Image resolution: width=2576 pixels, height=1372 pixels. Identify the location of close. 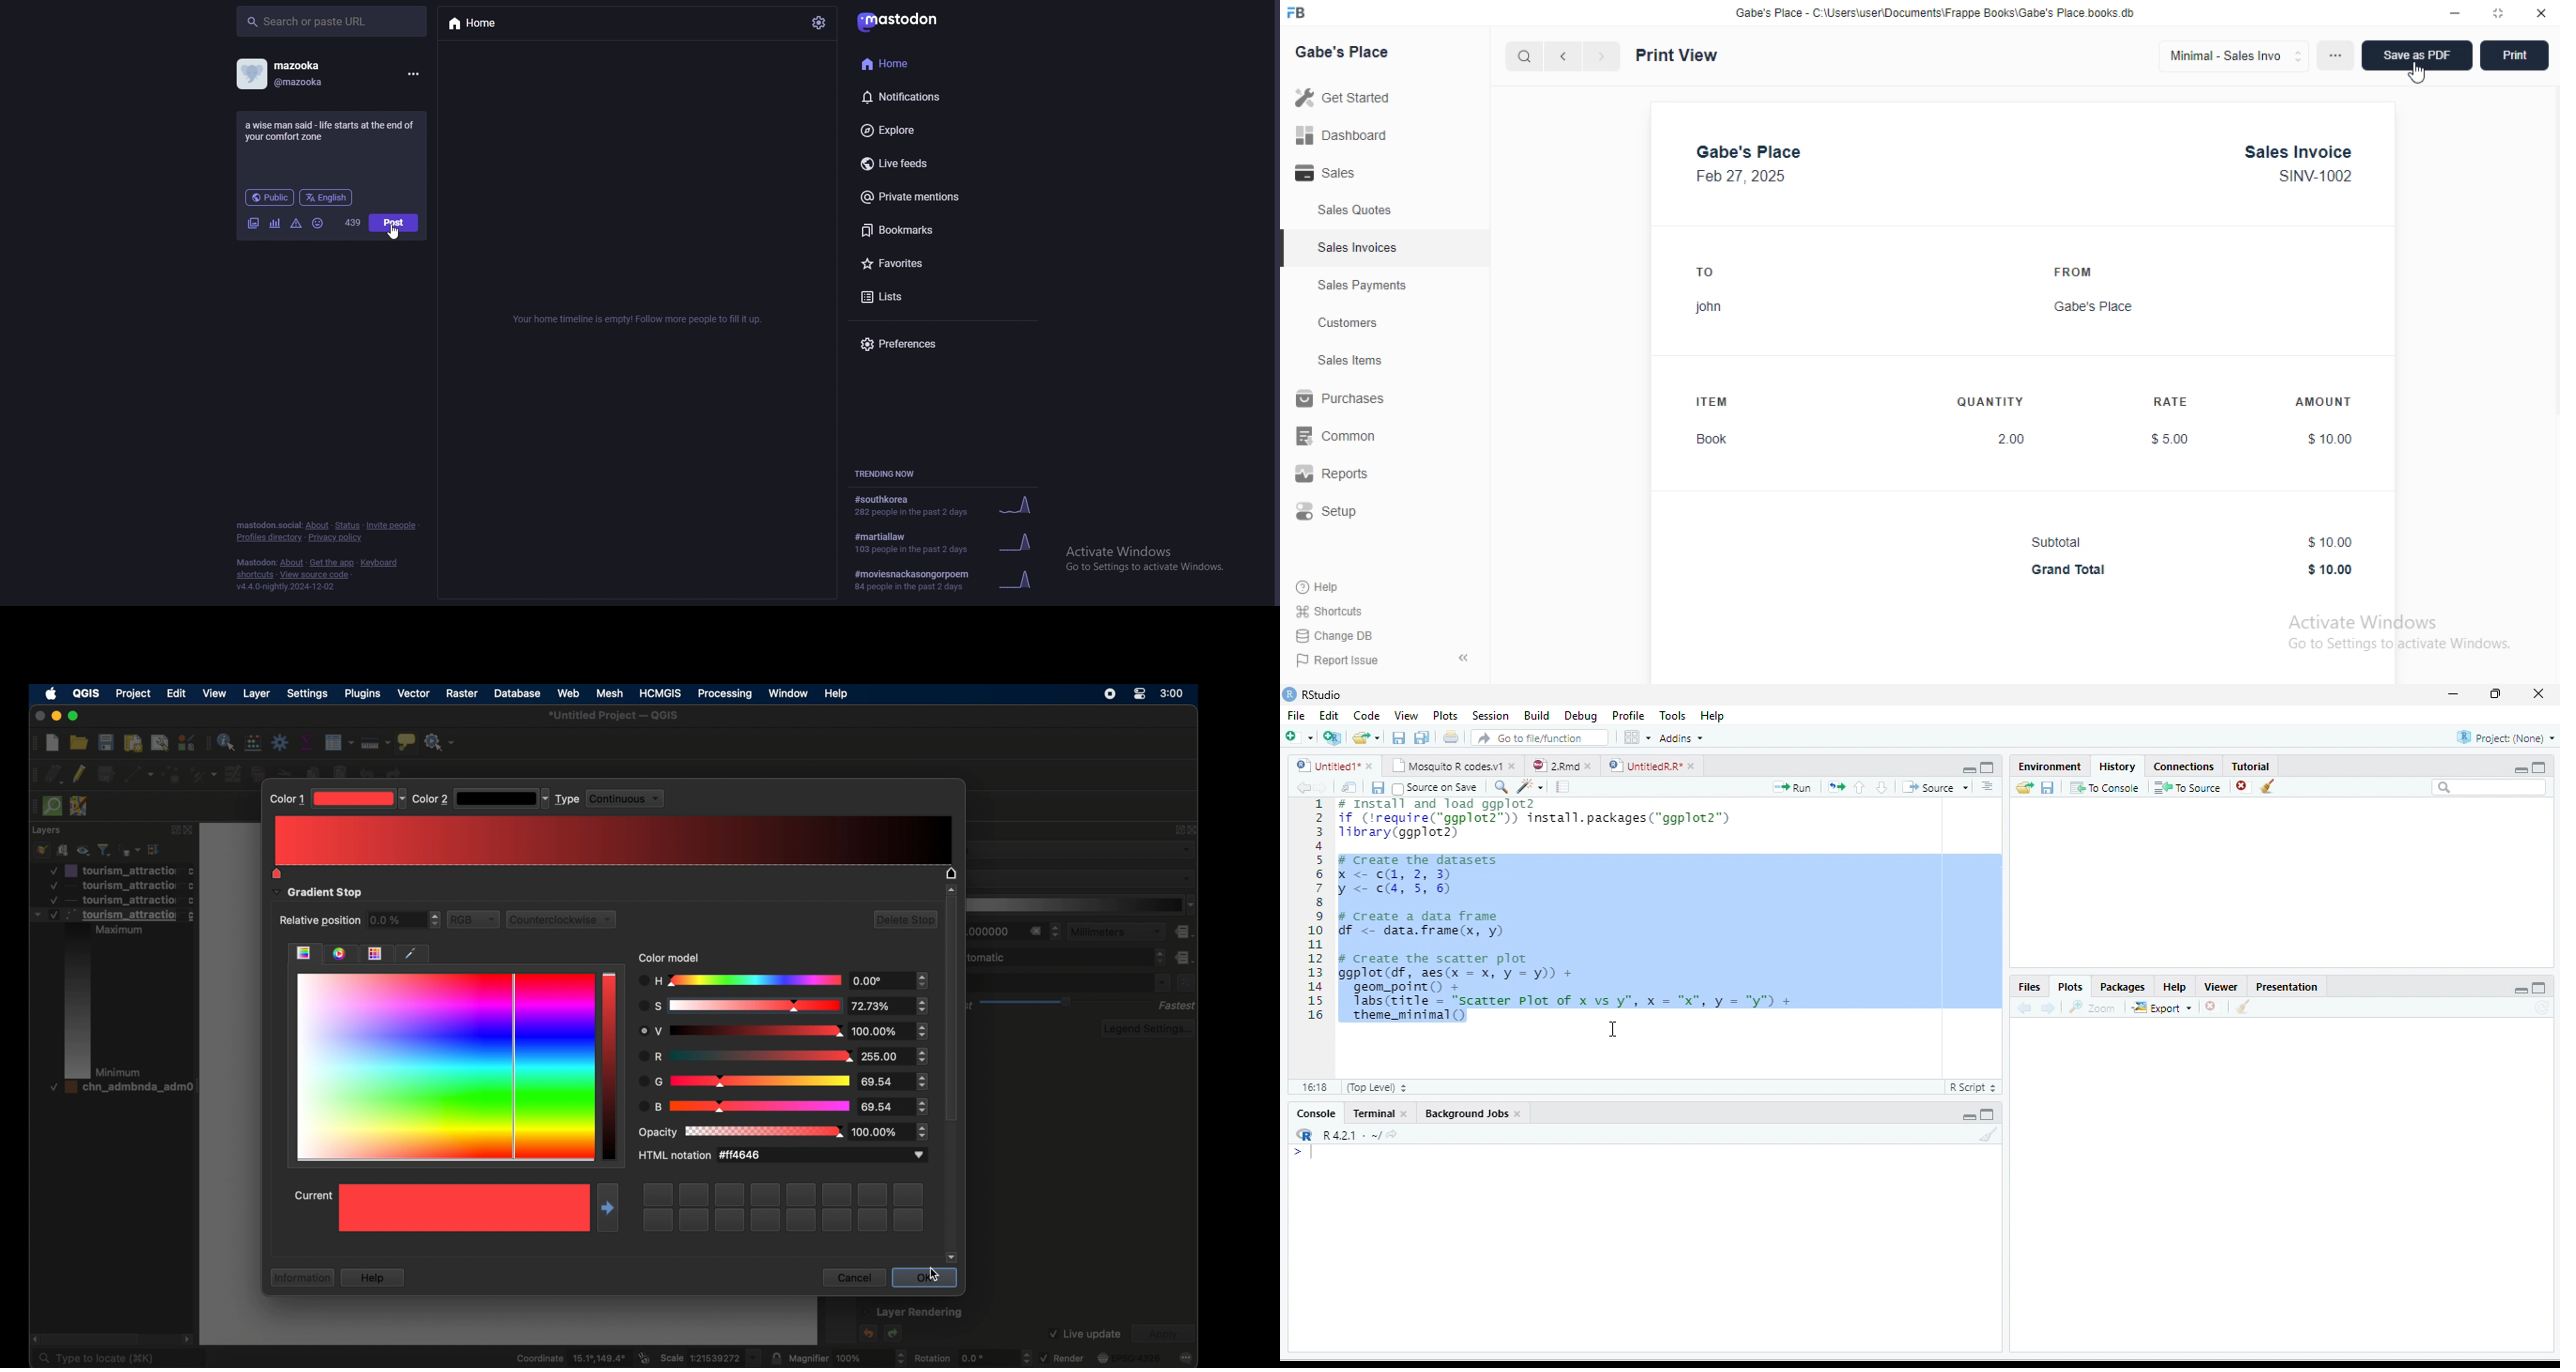
(1588, 766).